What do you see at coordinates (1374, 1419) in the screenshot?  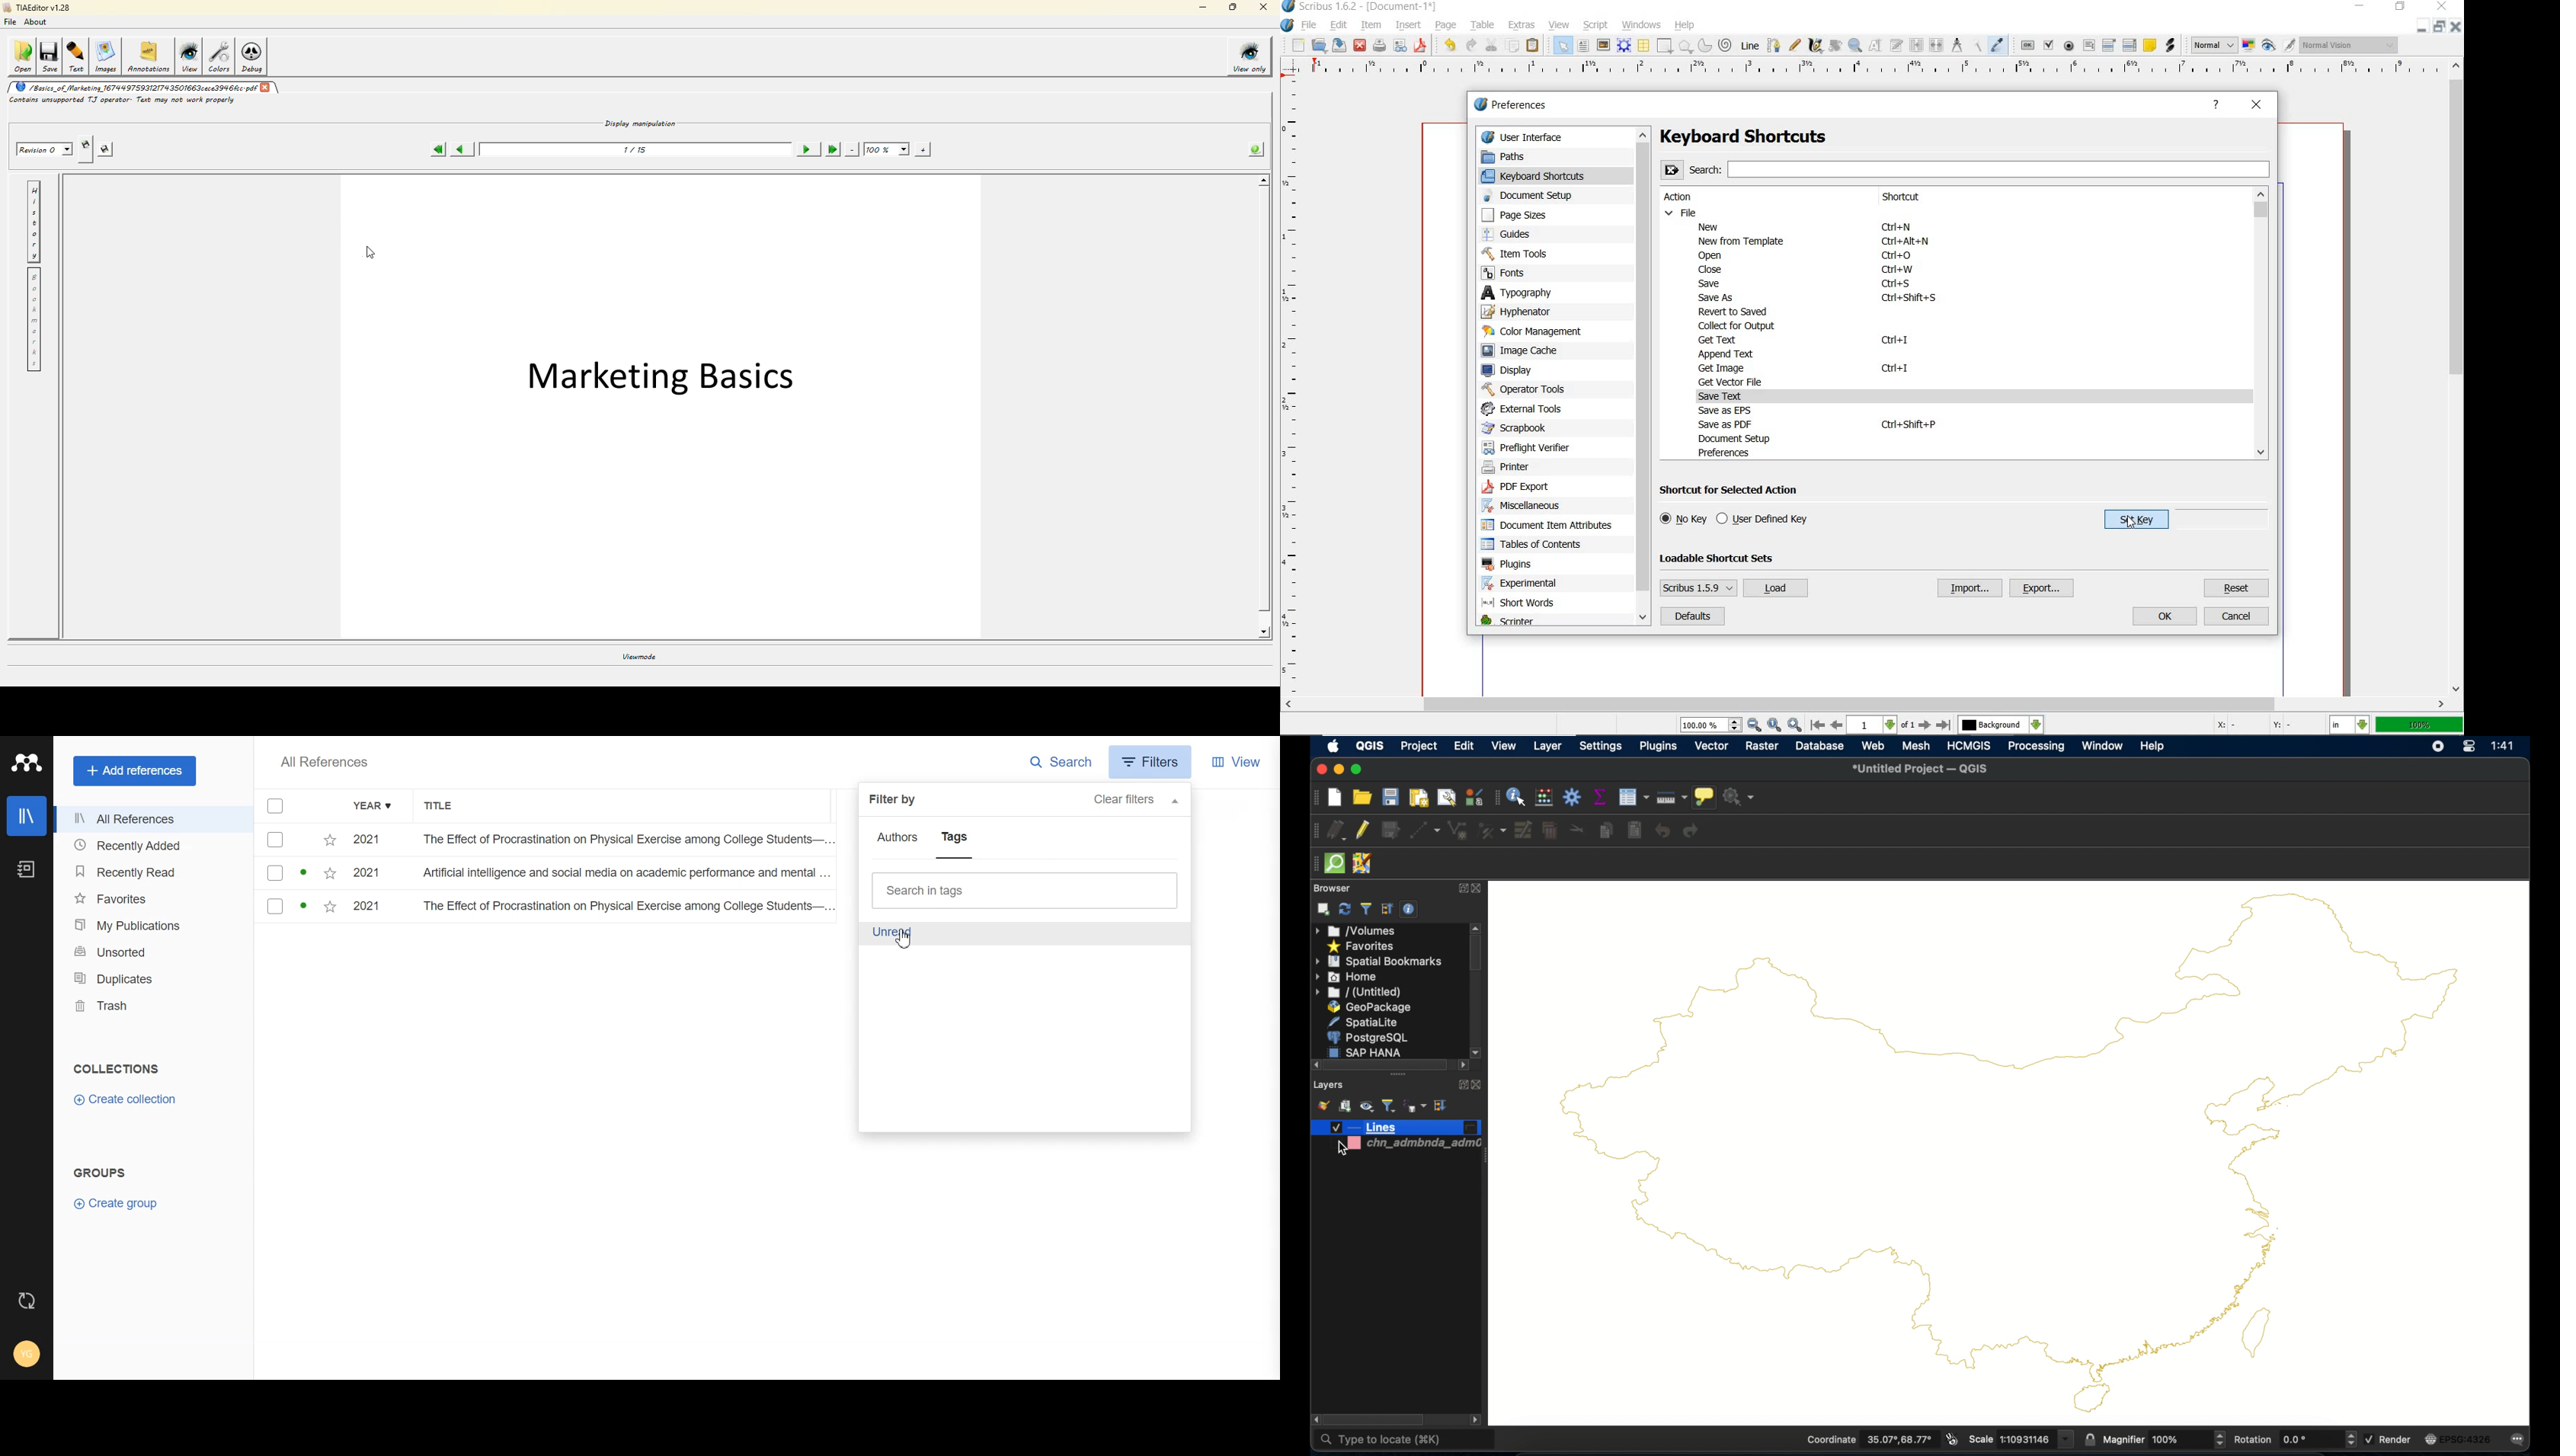 I see `scroll box` at bounding box center [1374, 1419].